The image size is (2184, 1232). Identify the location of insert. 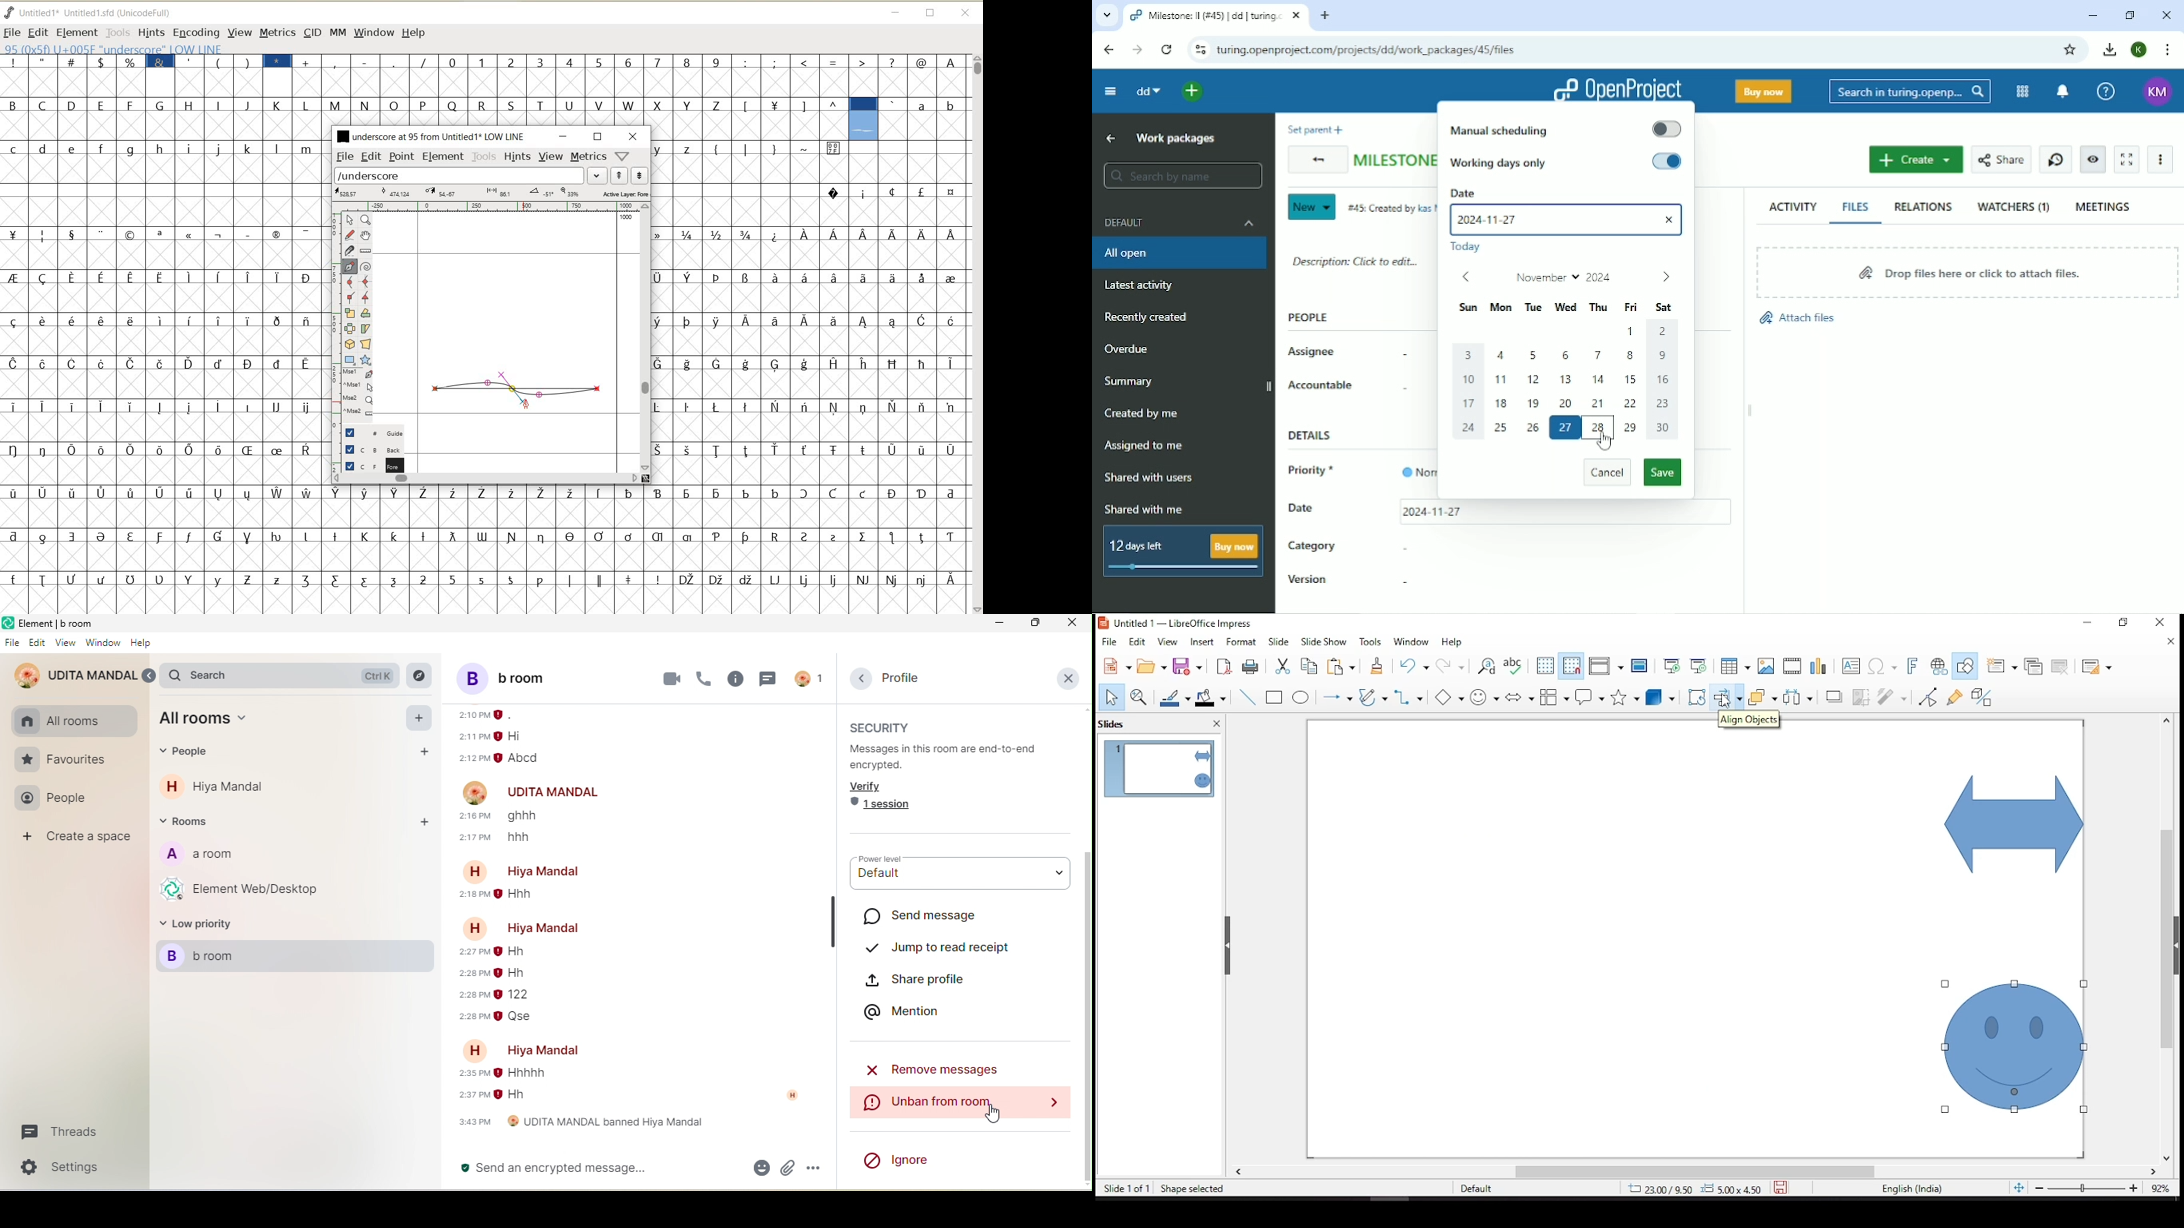
(1205, 644).